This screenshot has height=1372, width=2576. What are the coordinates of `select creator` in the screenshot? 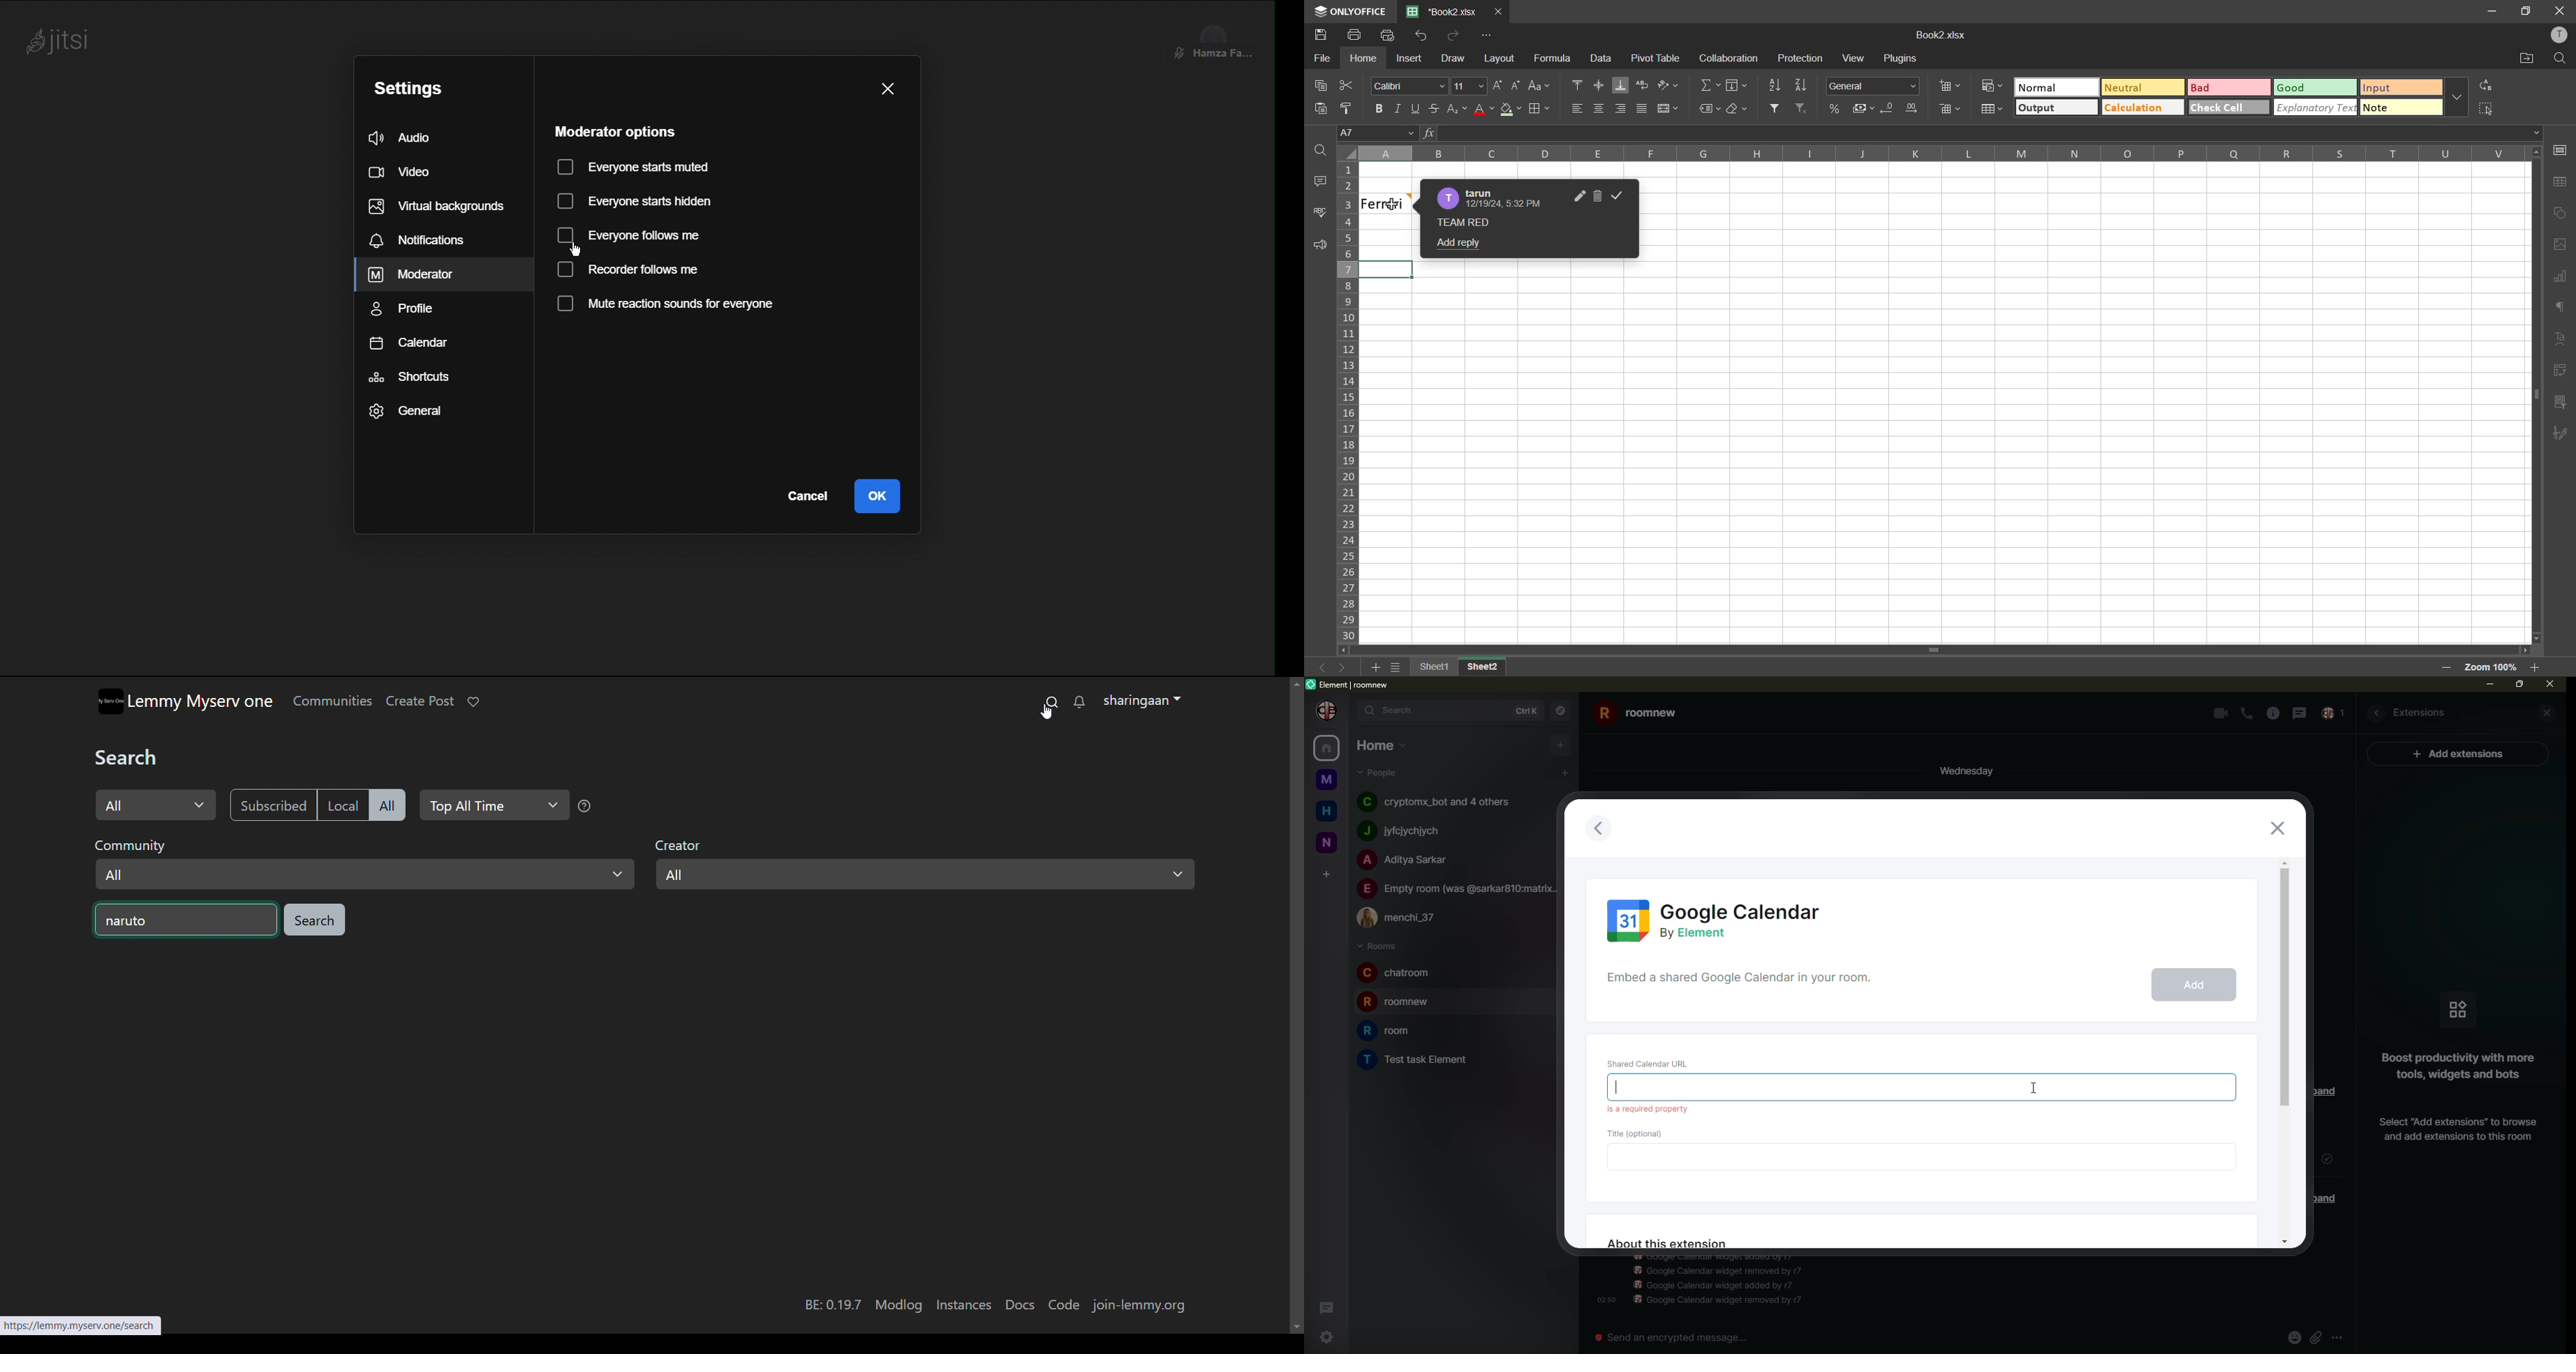 It's located at (924, 865).